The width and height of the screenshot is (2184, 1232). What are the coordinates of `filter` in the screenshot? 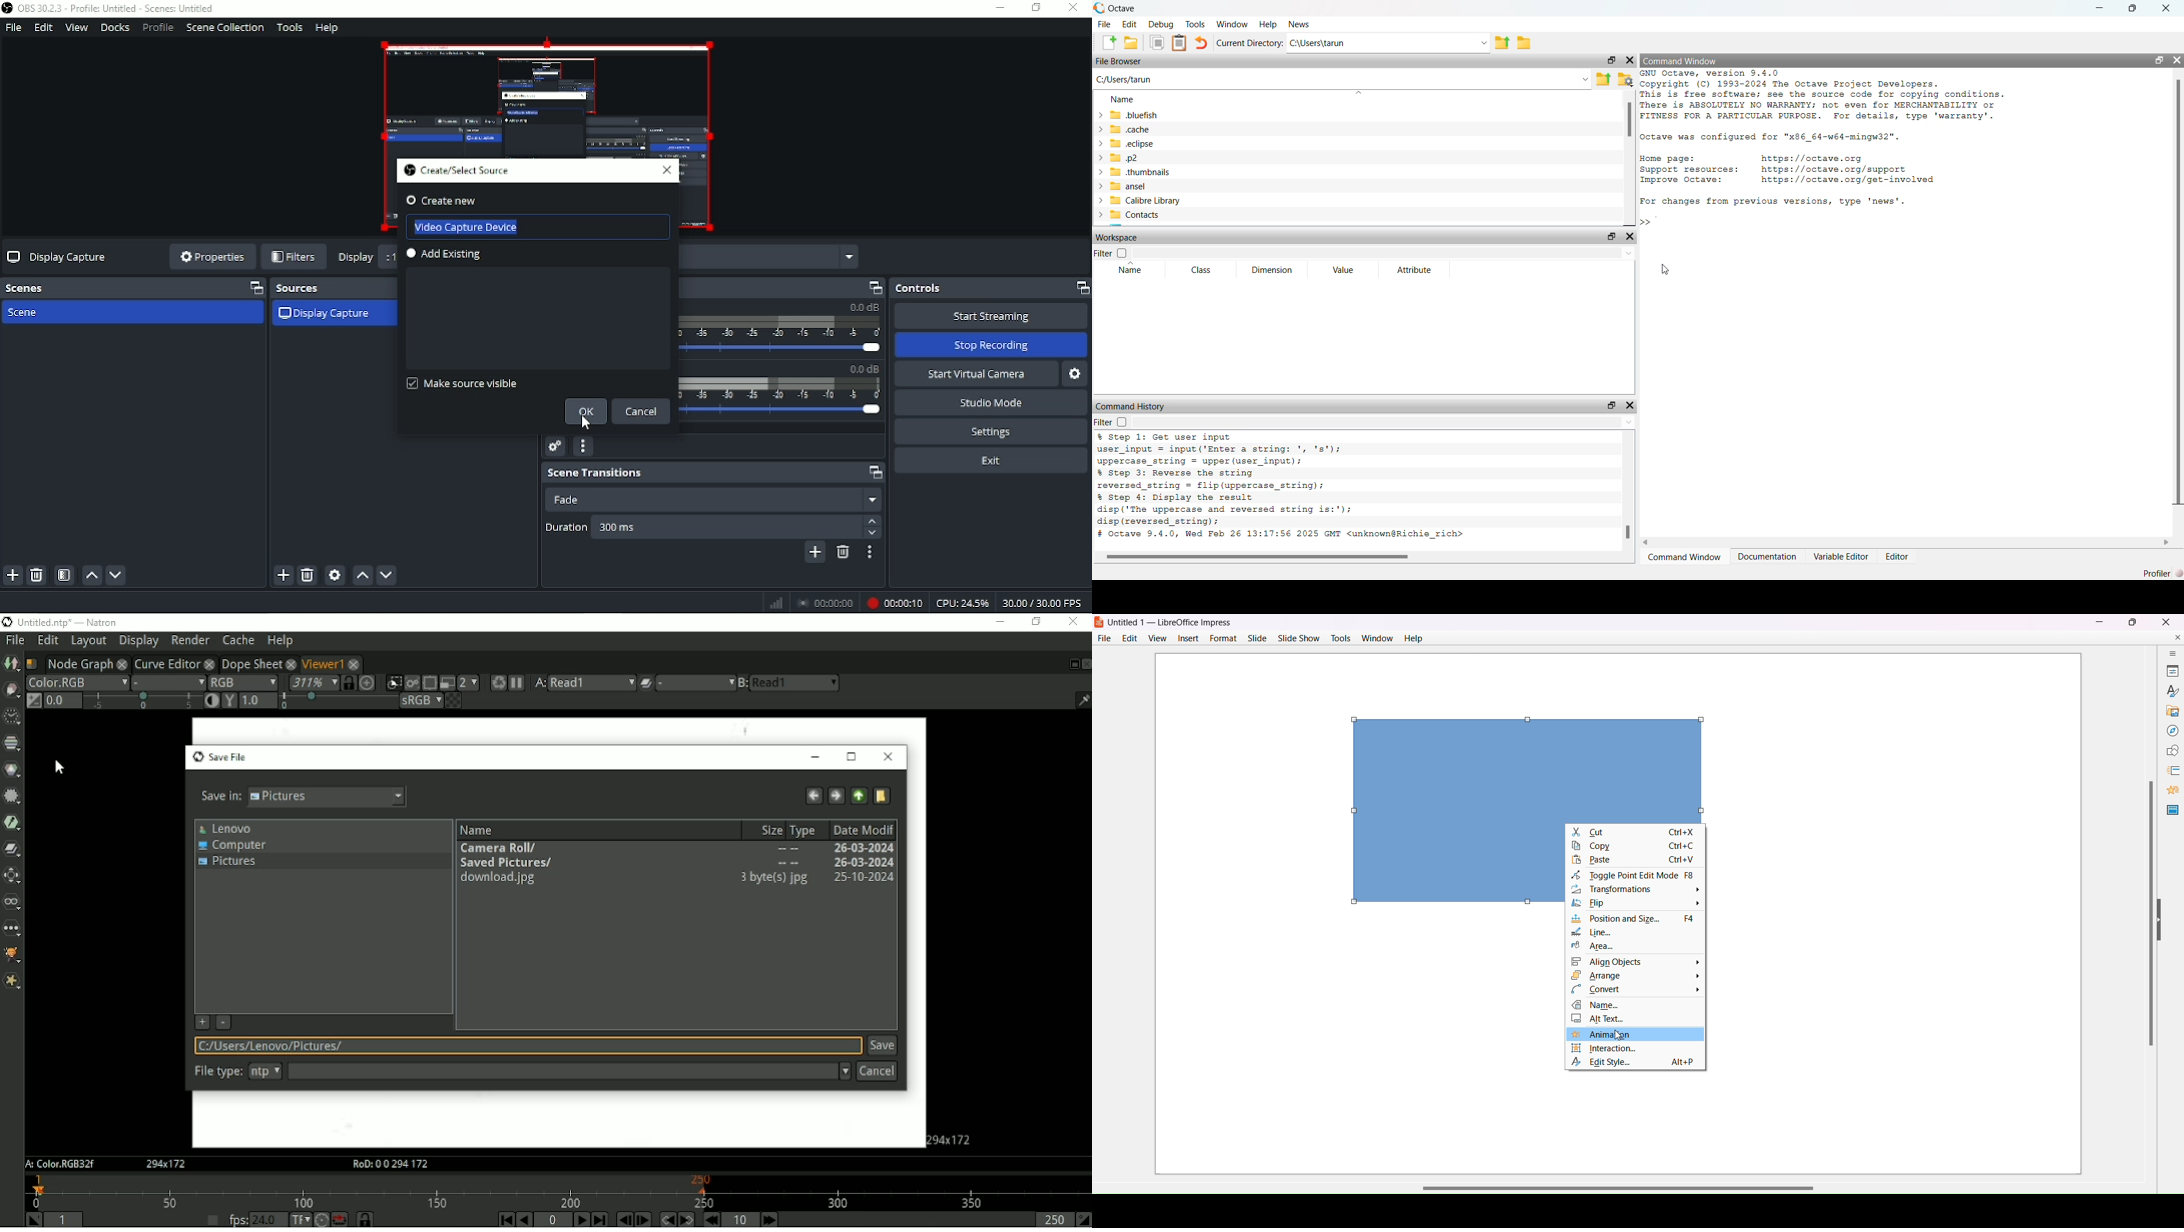 It's located at (1115, 422).